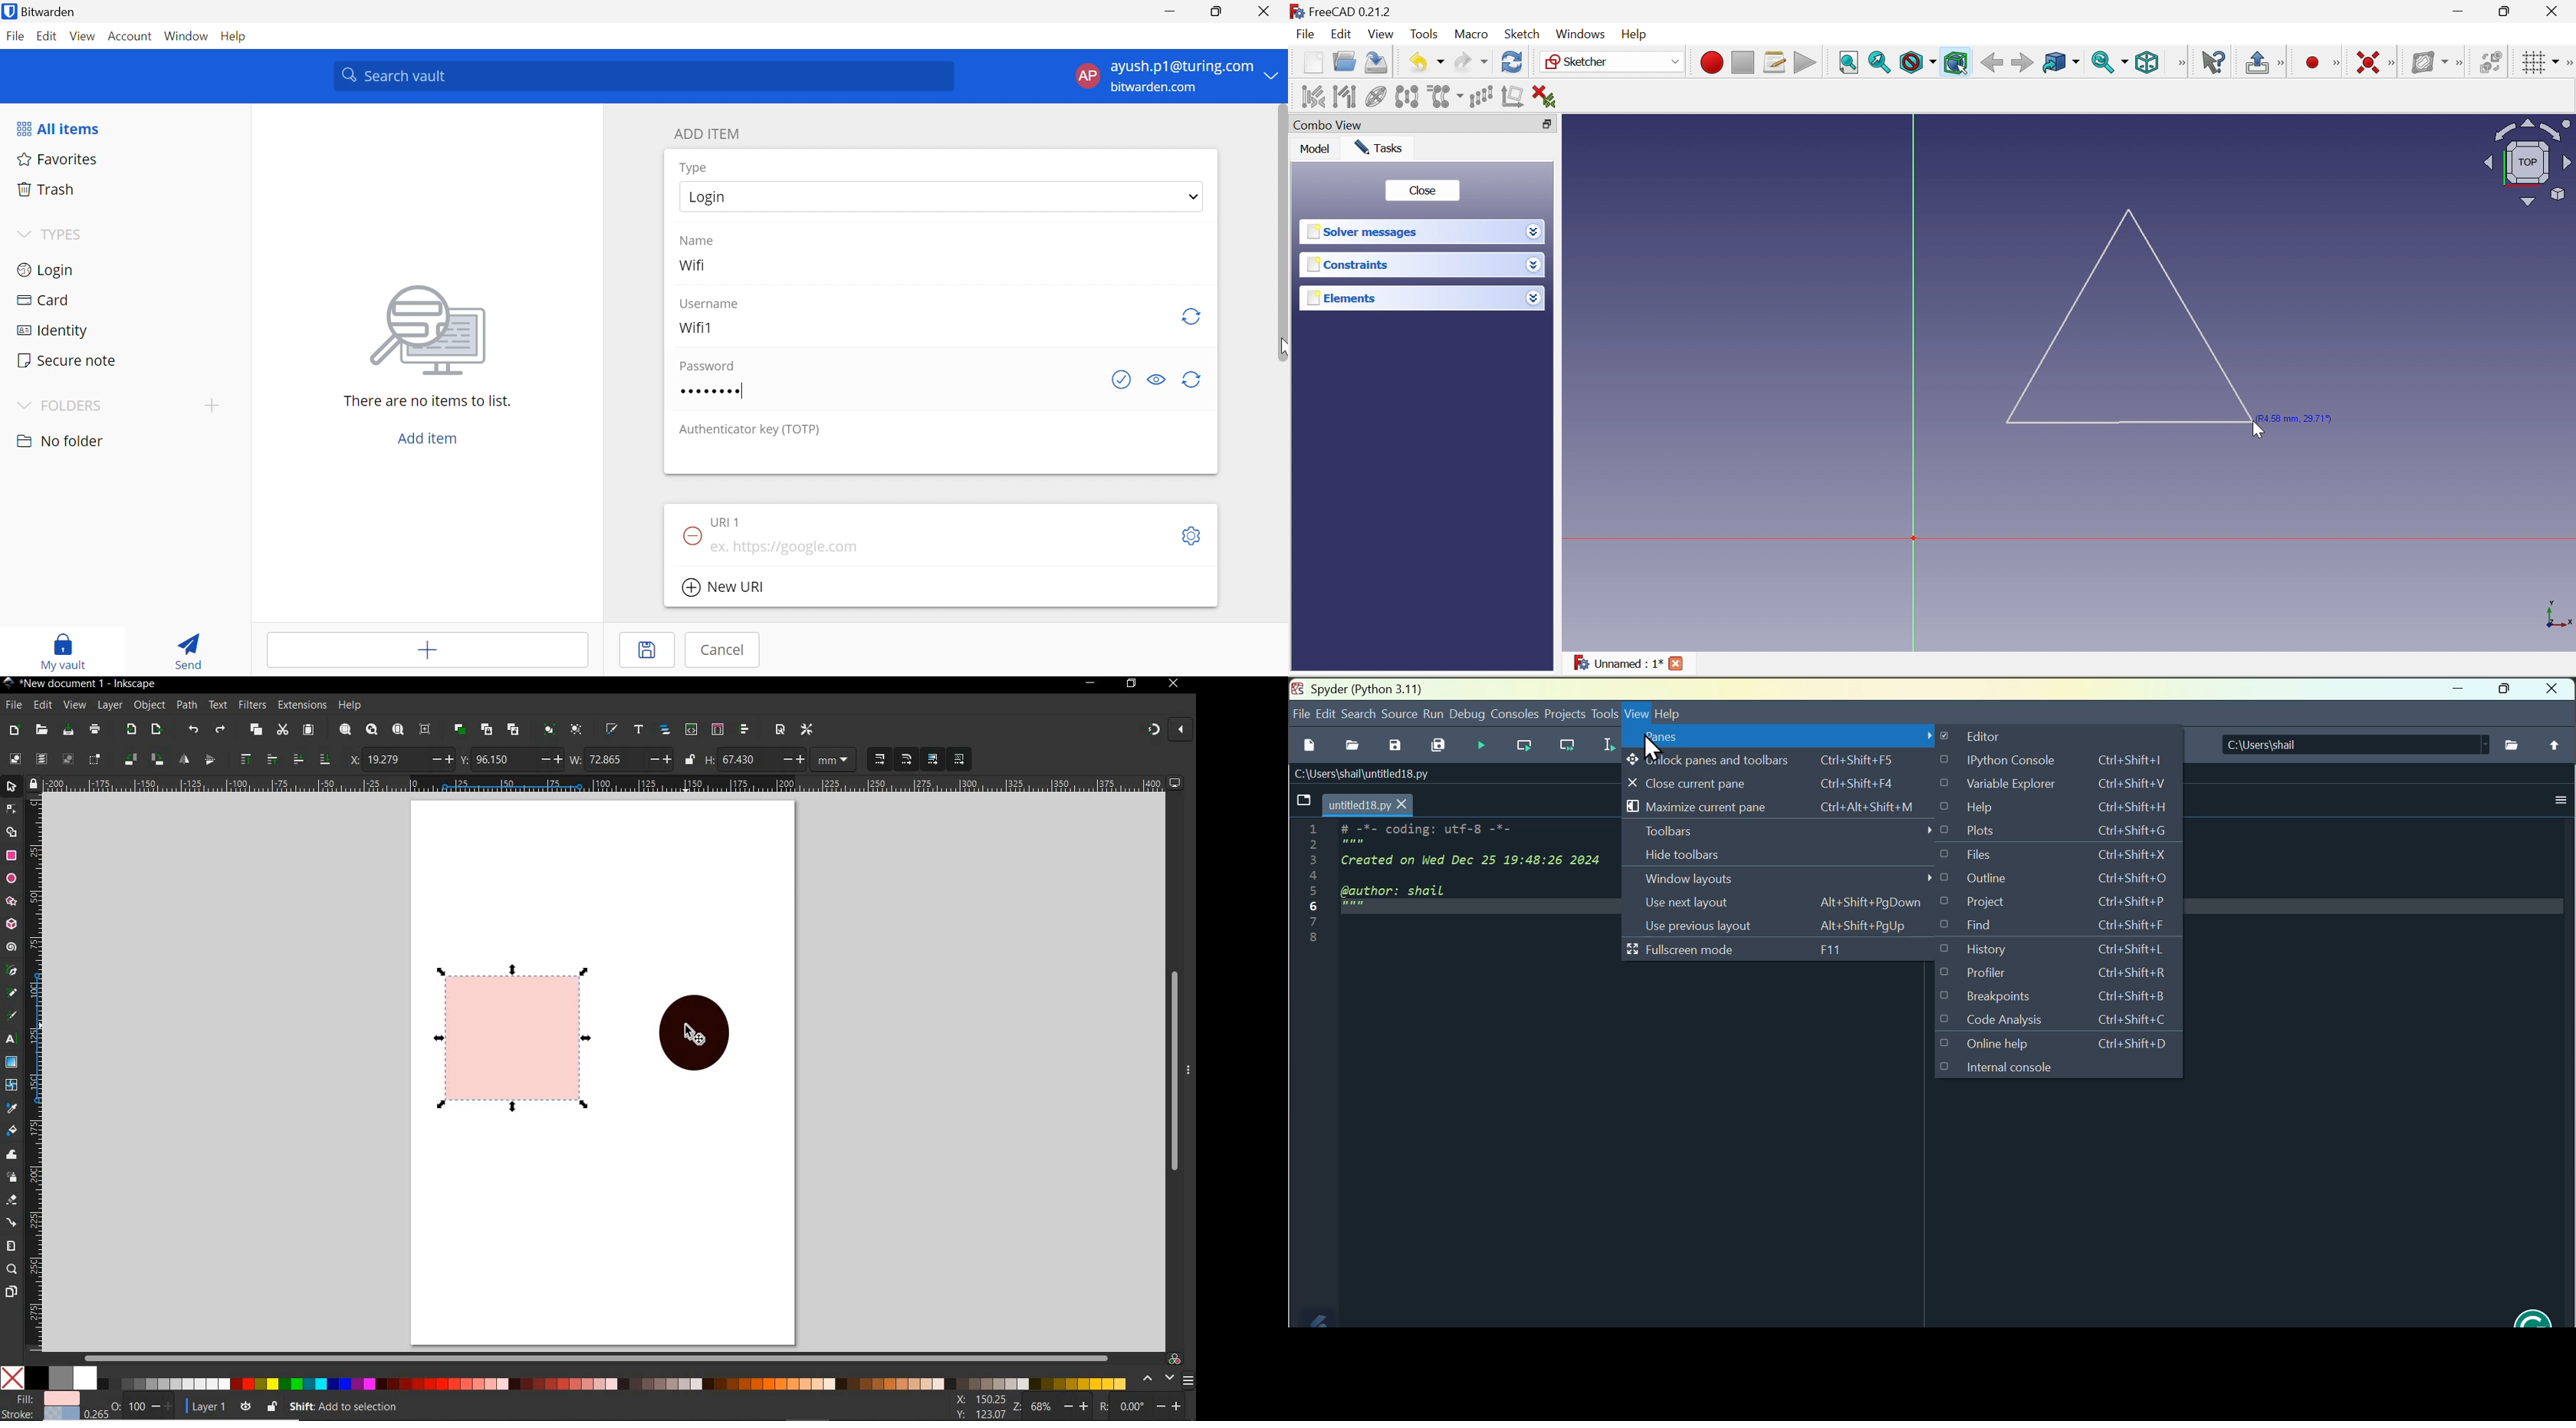 This screenshot has width=2576, height=1428. What do you see at coordinates (1564, 713) in the screenshot?
I see `project` at bounding box center [1564, 713].